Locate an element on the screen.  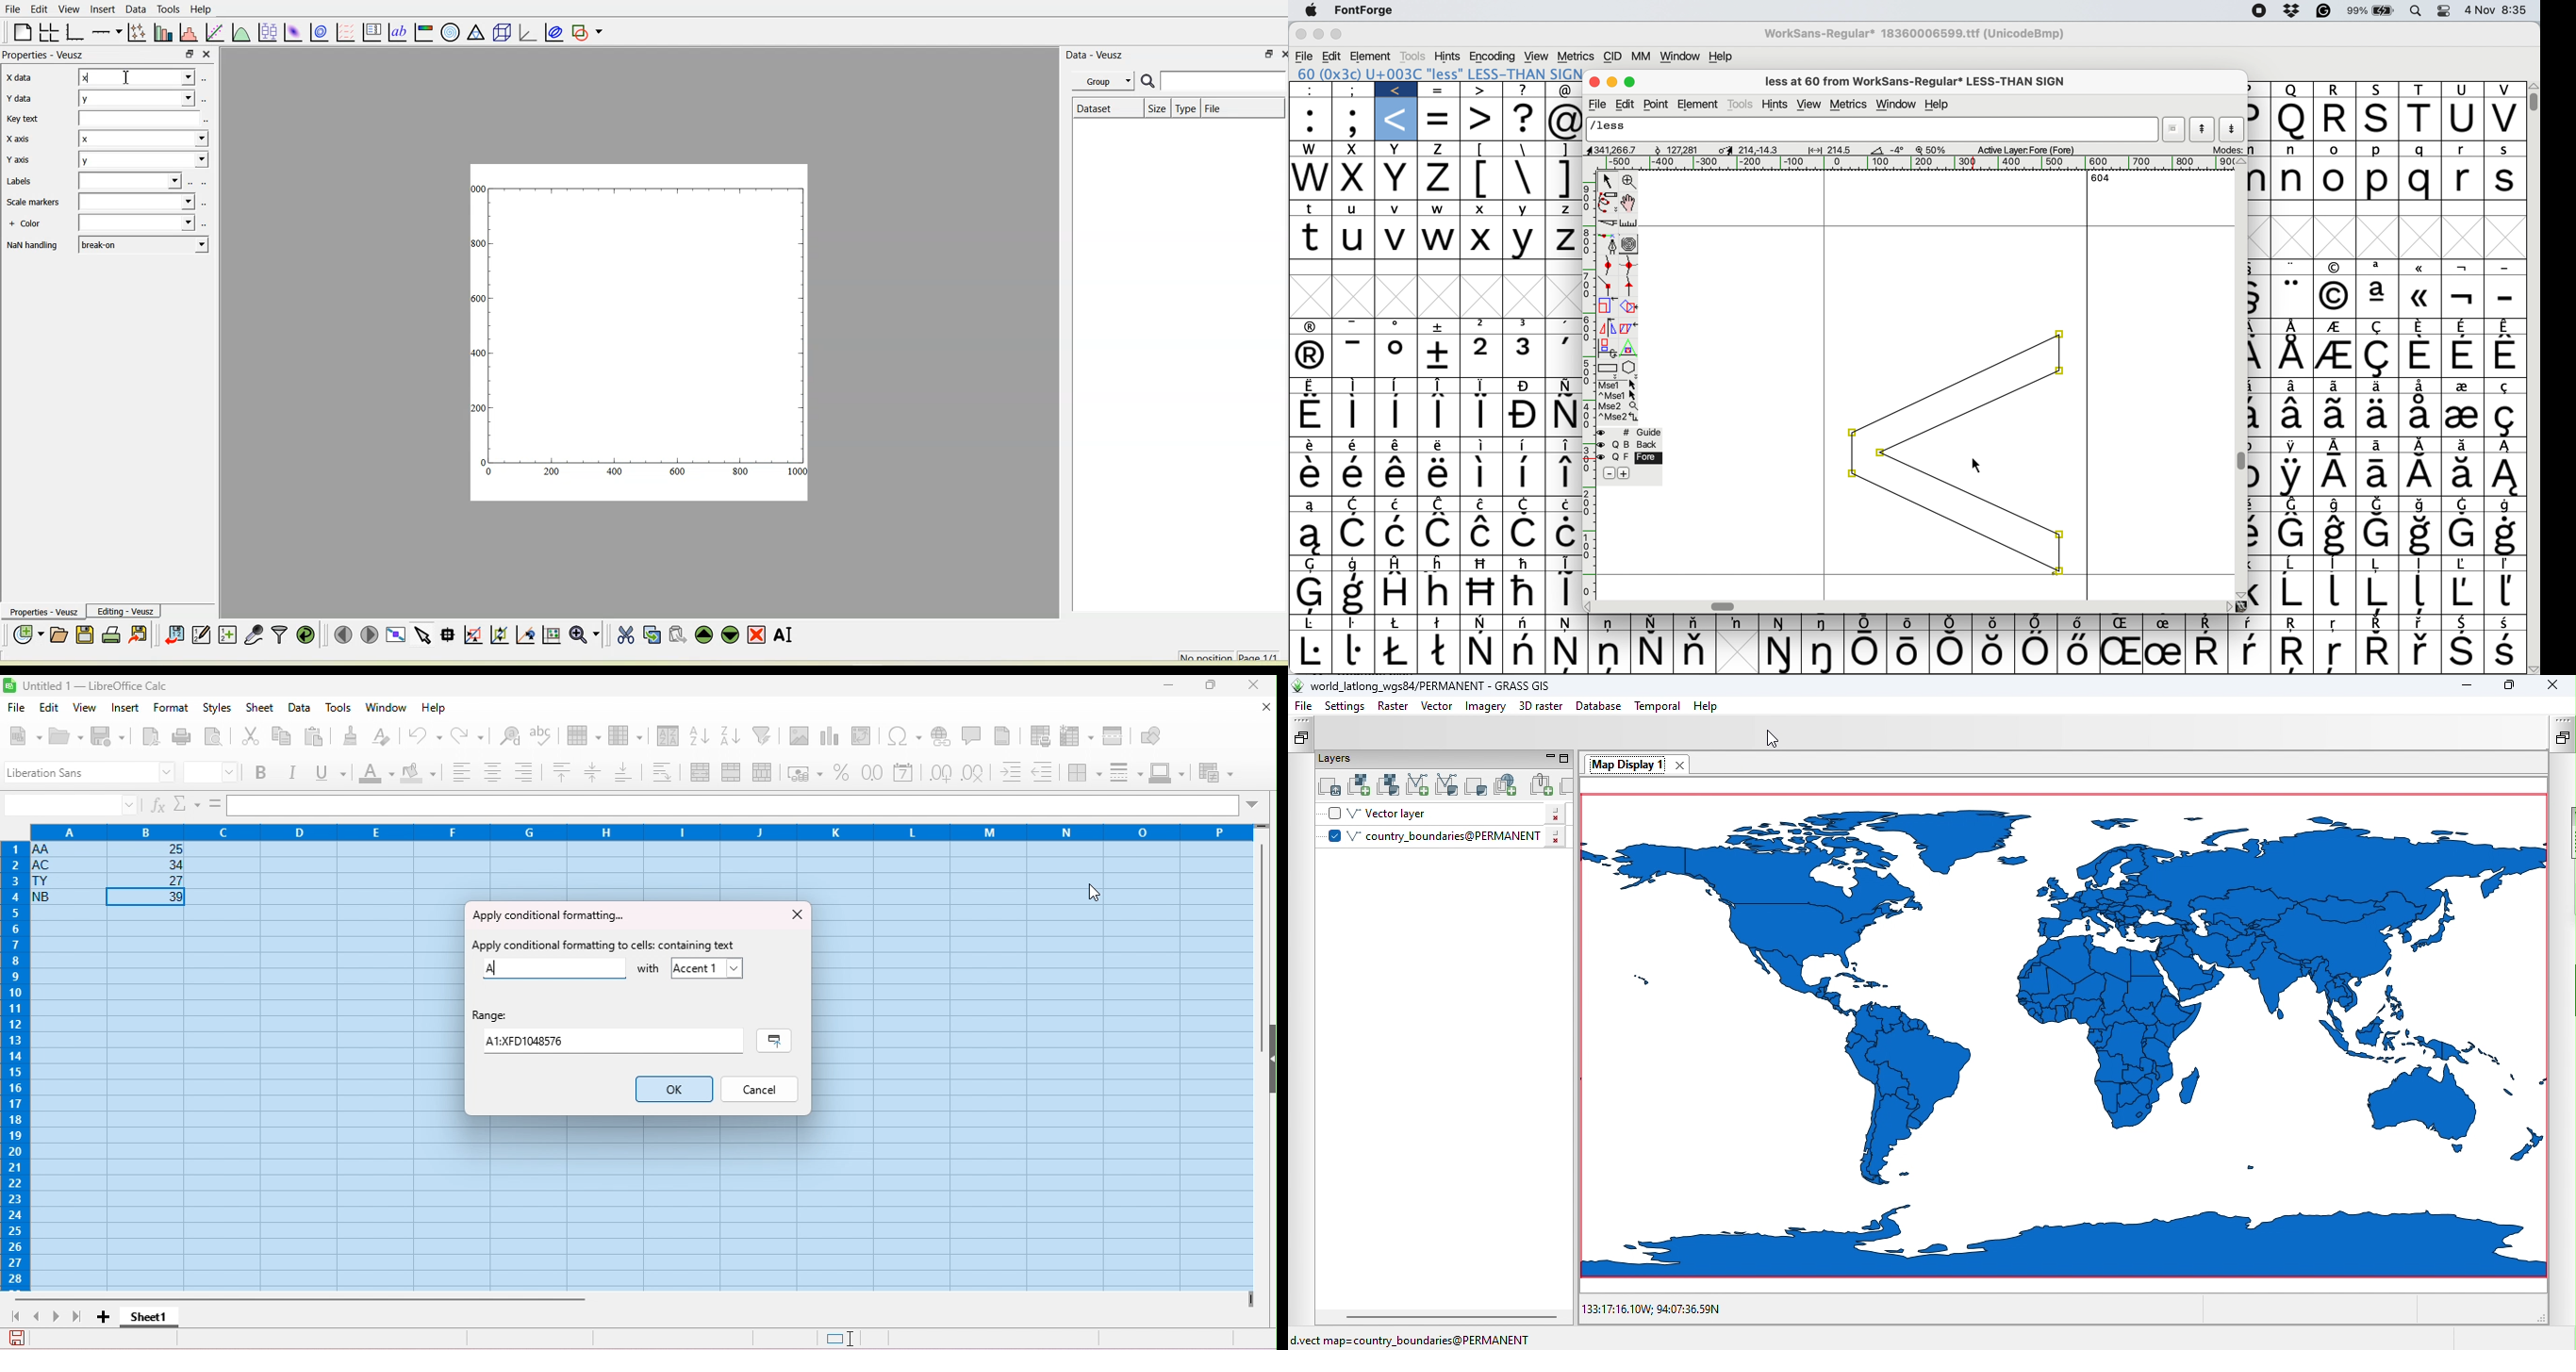
print is located at coordinates (181, 736).